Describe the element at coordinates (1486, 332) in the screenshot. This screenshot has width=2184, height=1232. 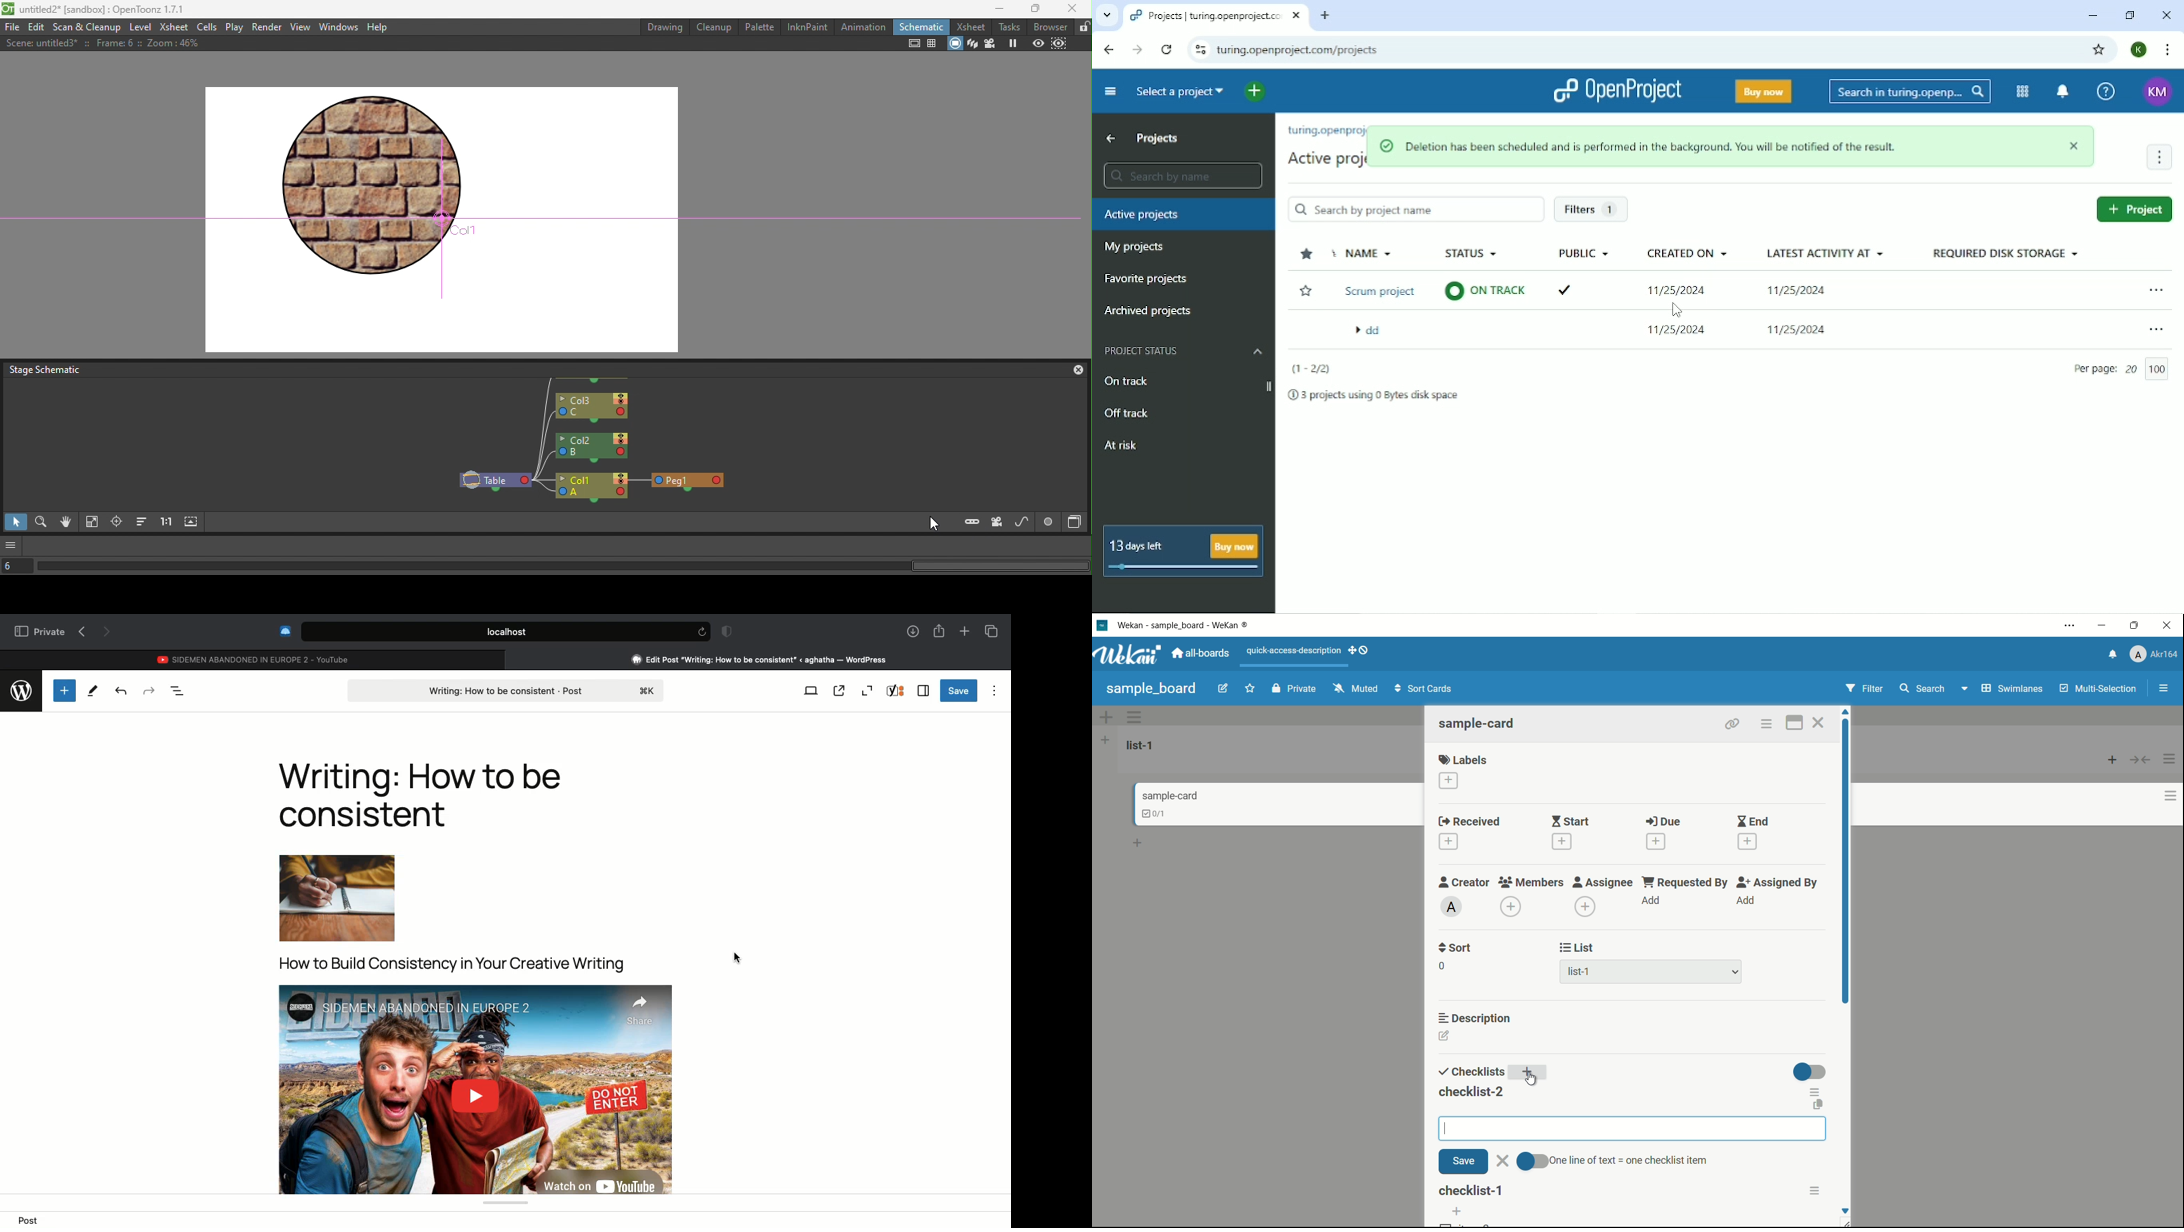
I see `on track` at that location.